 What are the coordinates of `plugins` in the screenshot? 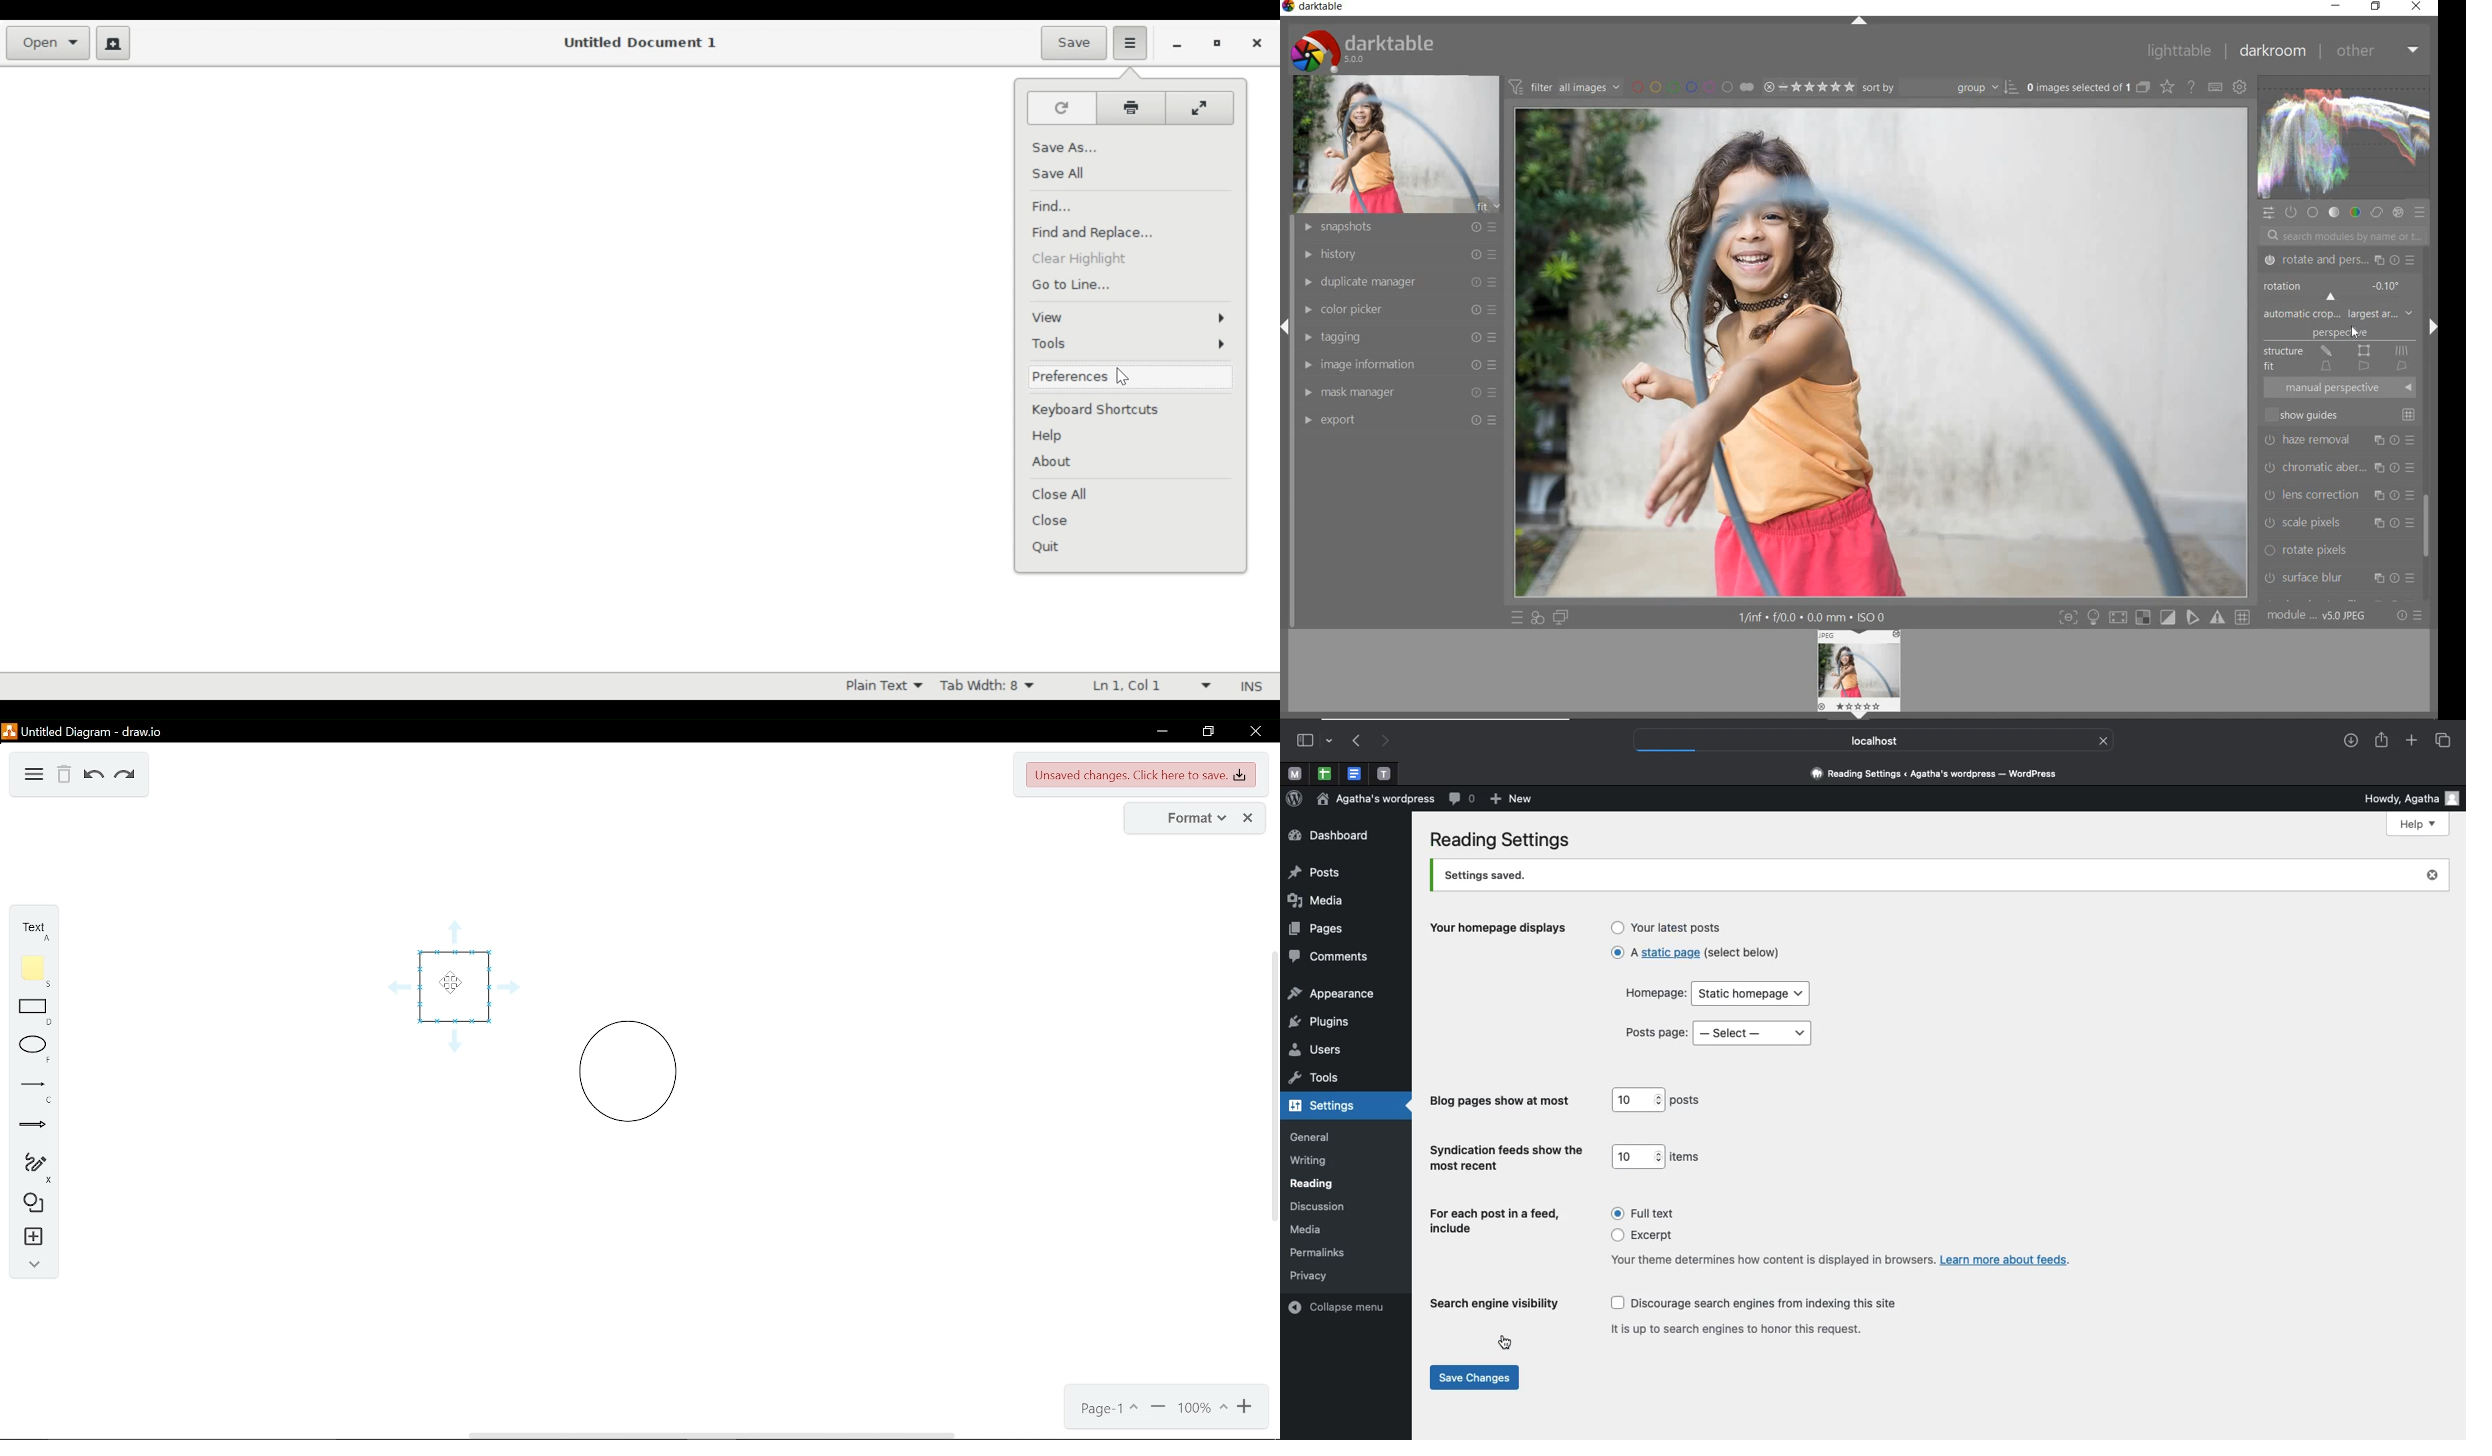 It's located at (1319, 1021).